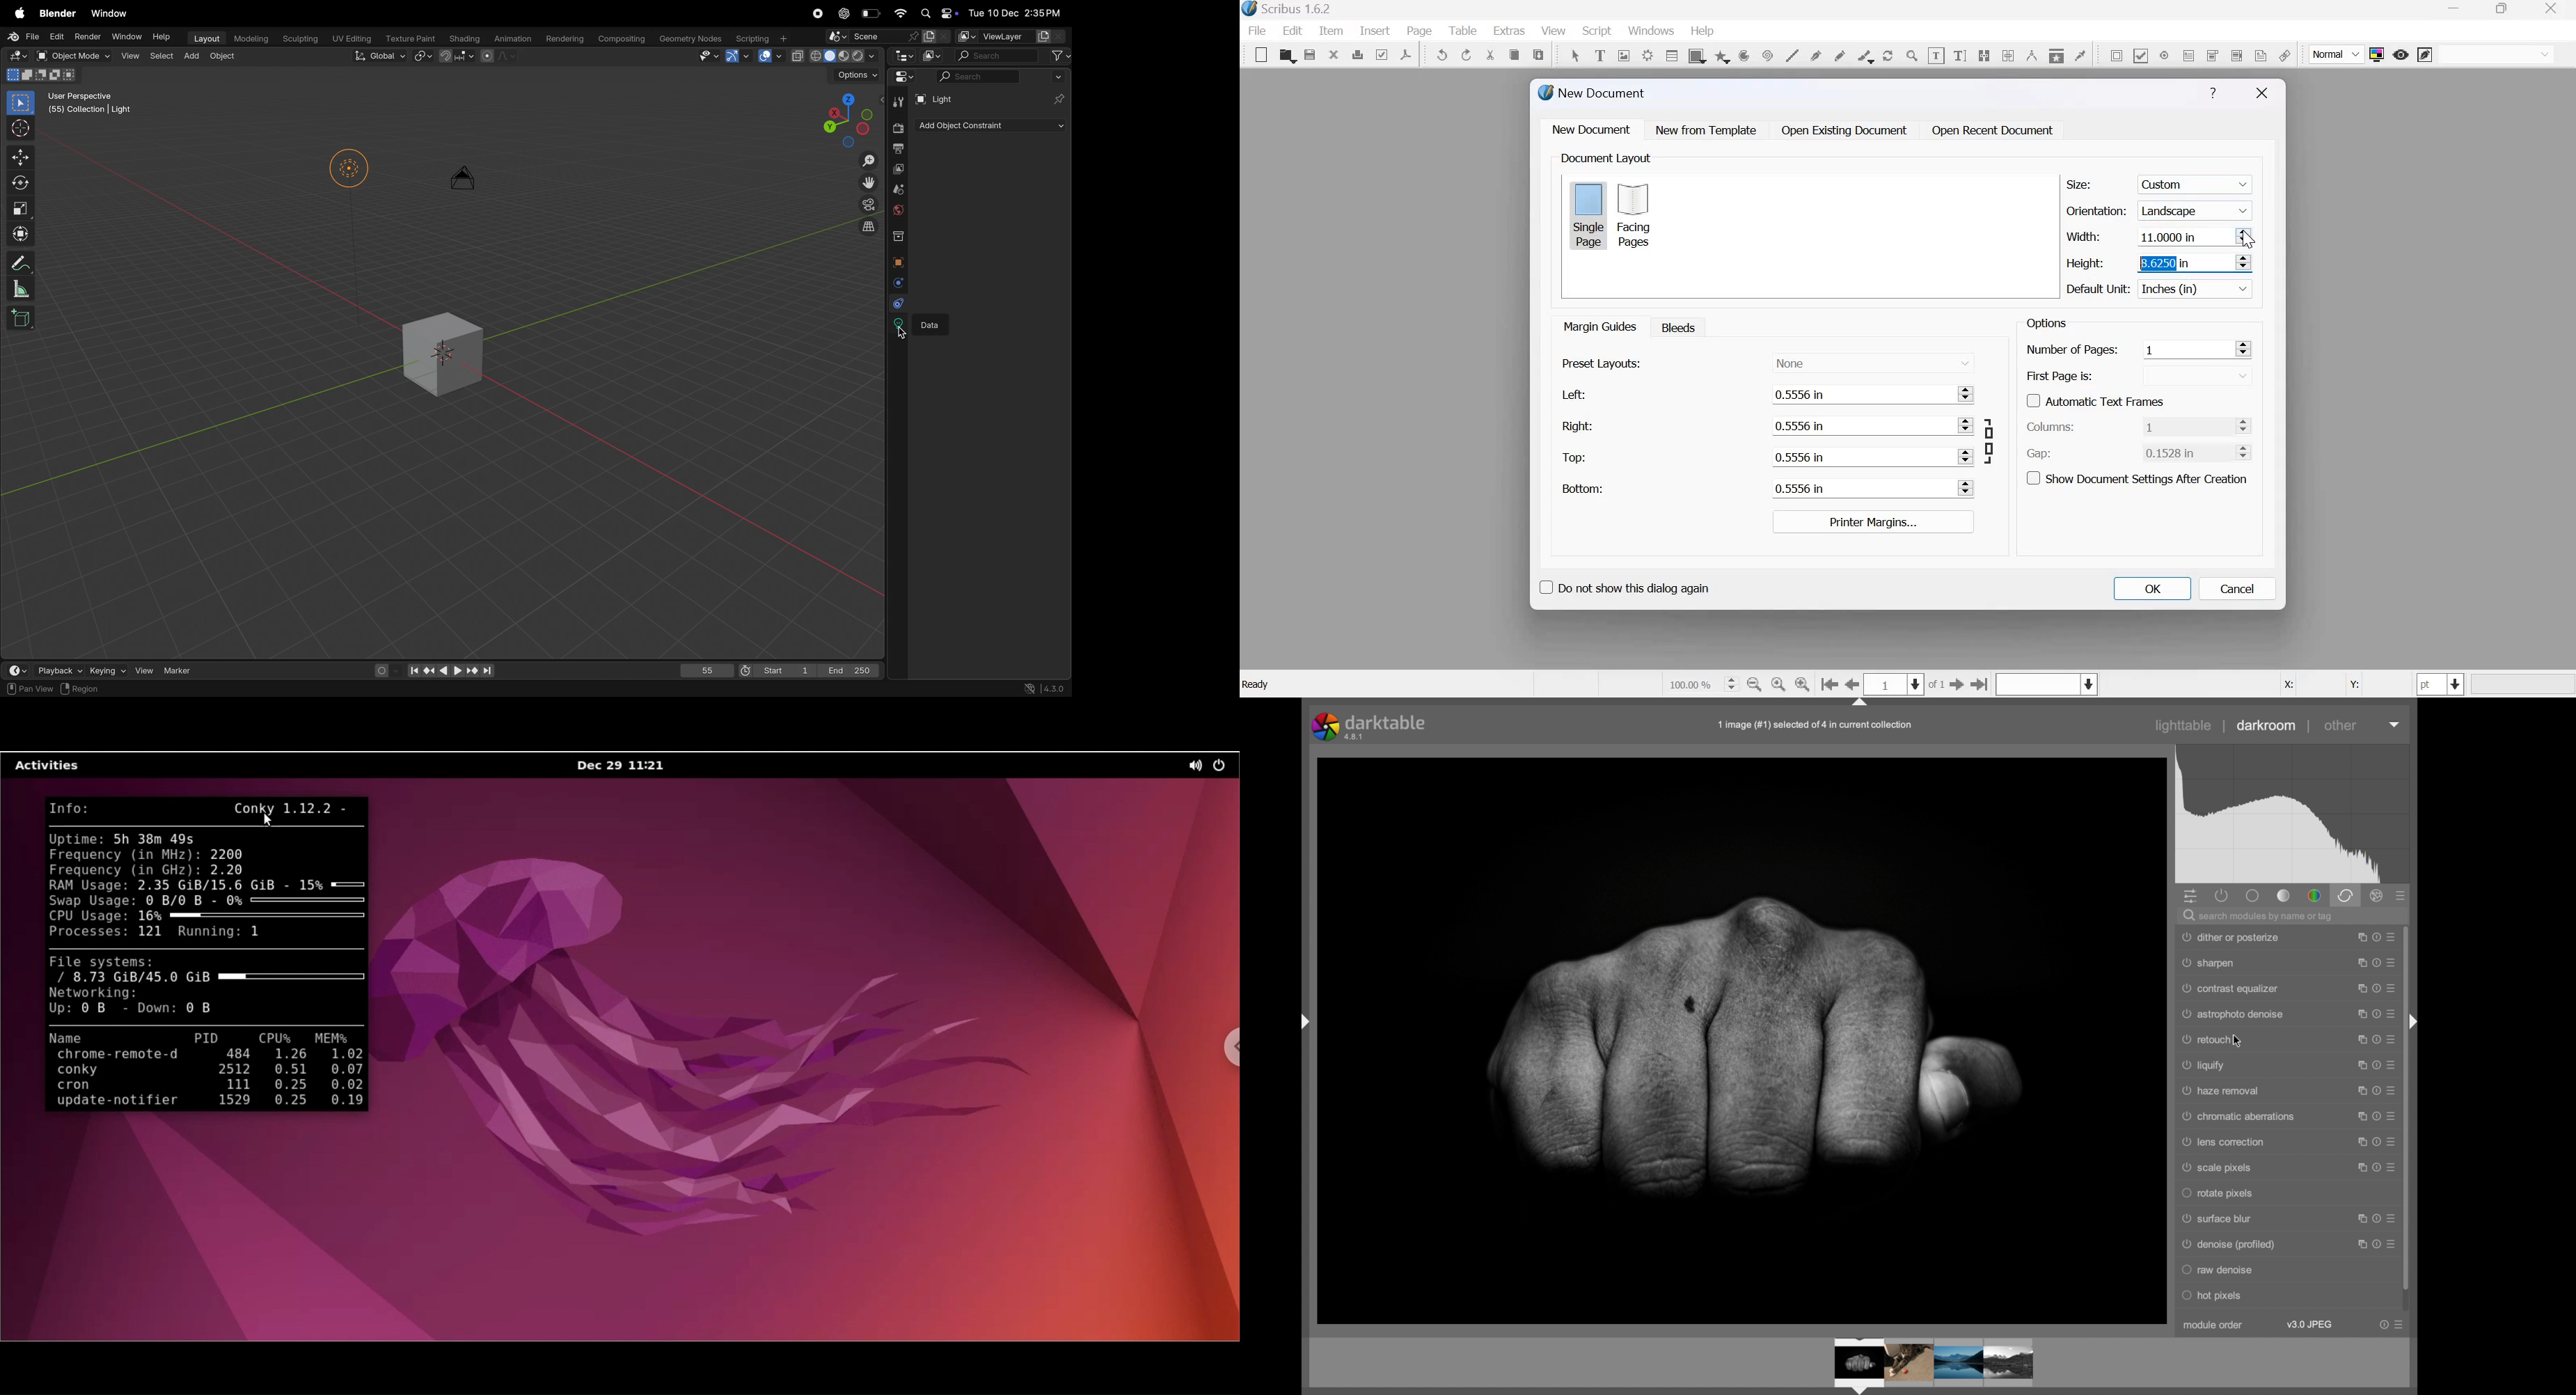 The height and width of the screenshot is (1400, 2576). What do you see at coordinates (20, 185) in the screenshot?
I see `rotate` at bounding box center [20, 185].